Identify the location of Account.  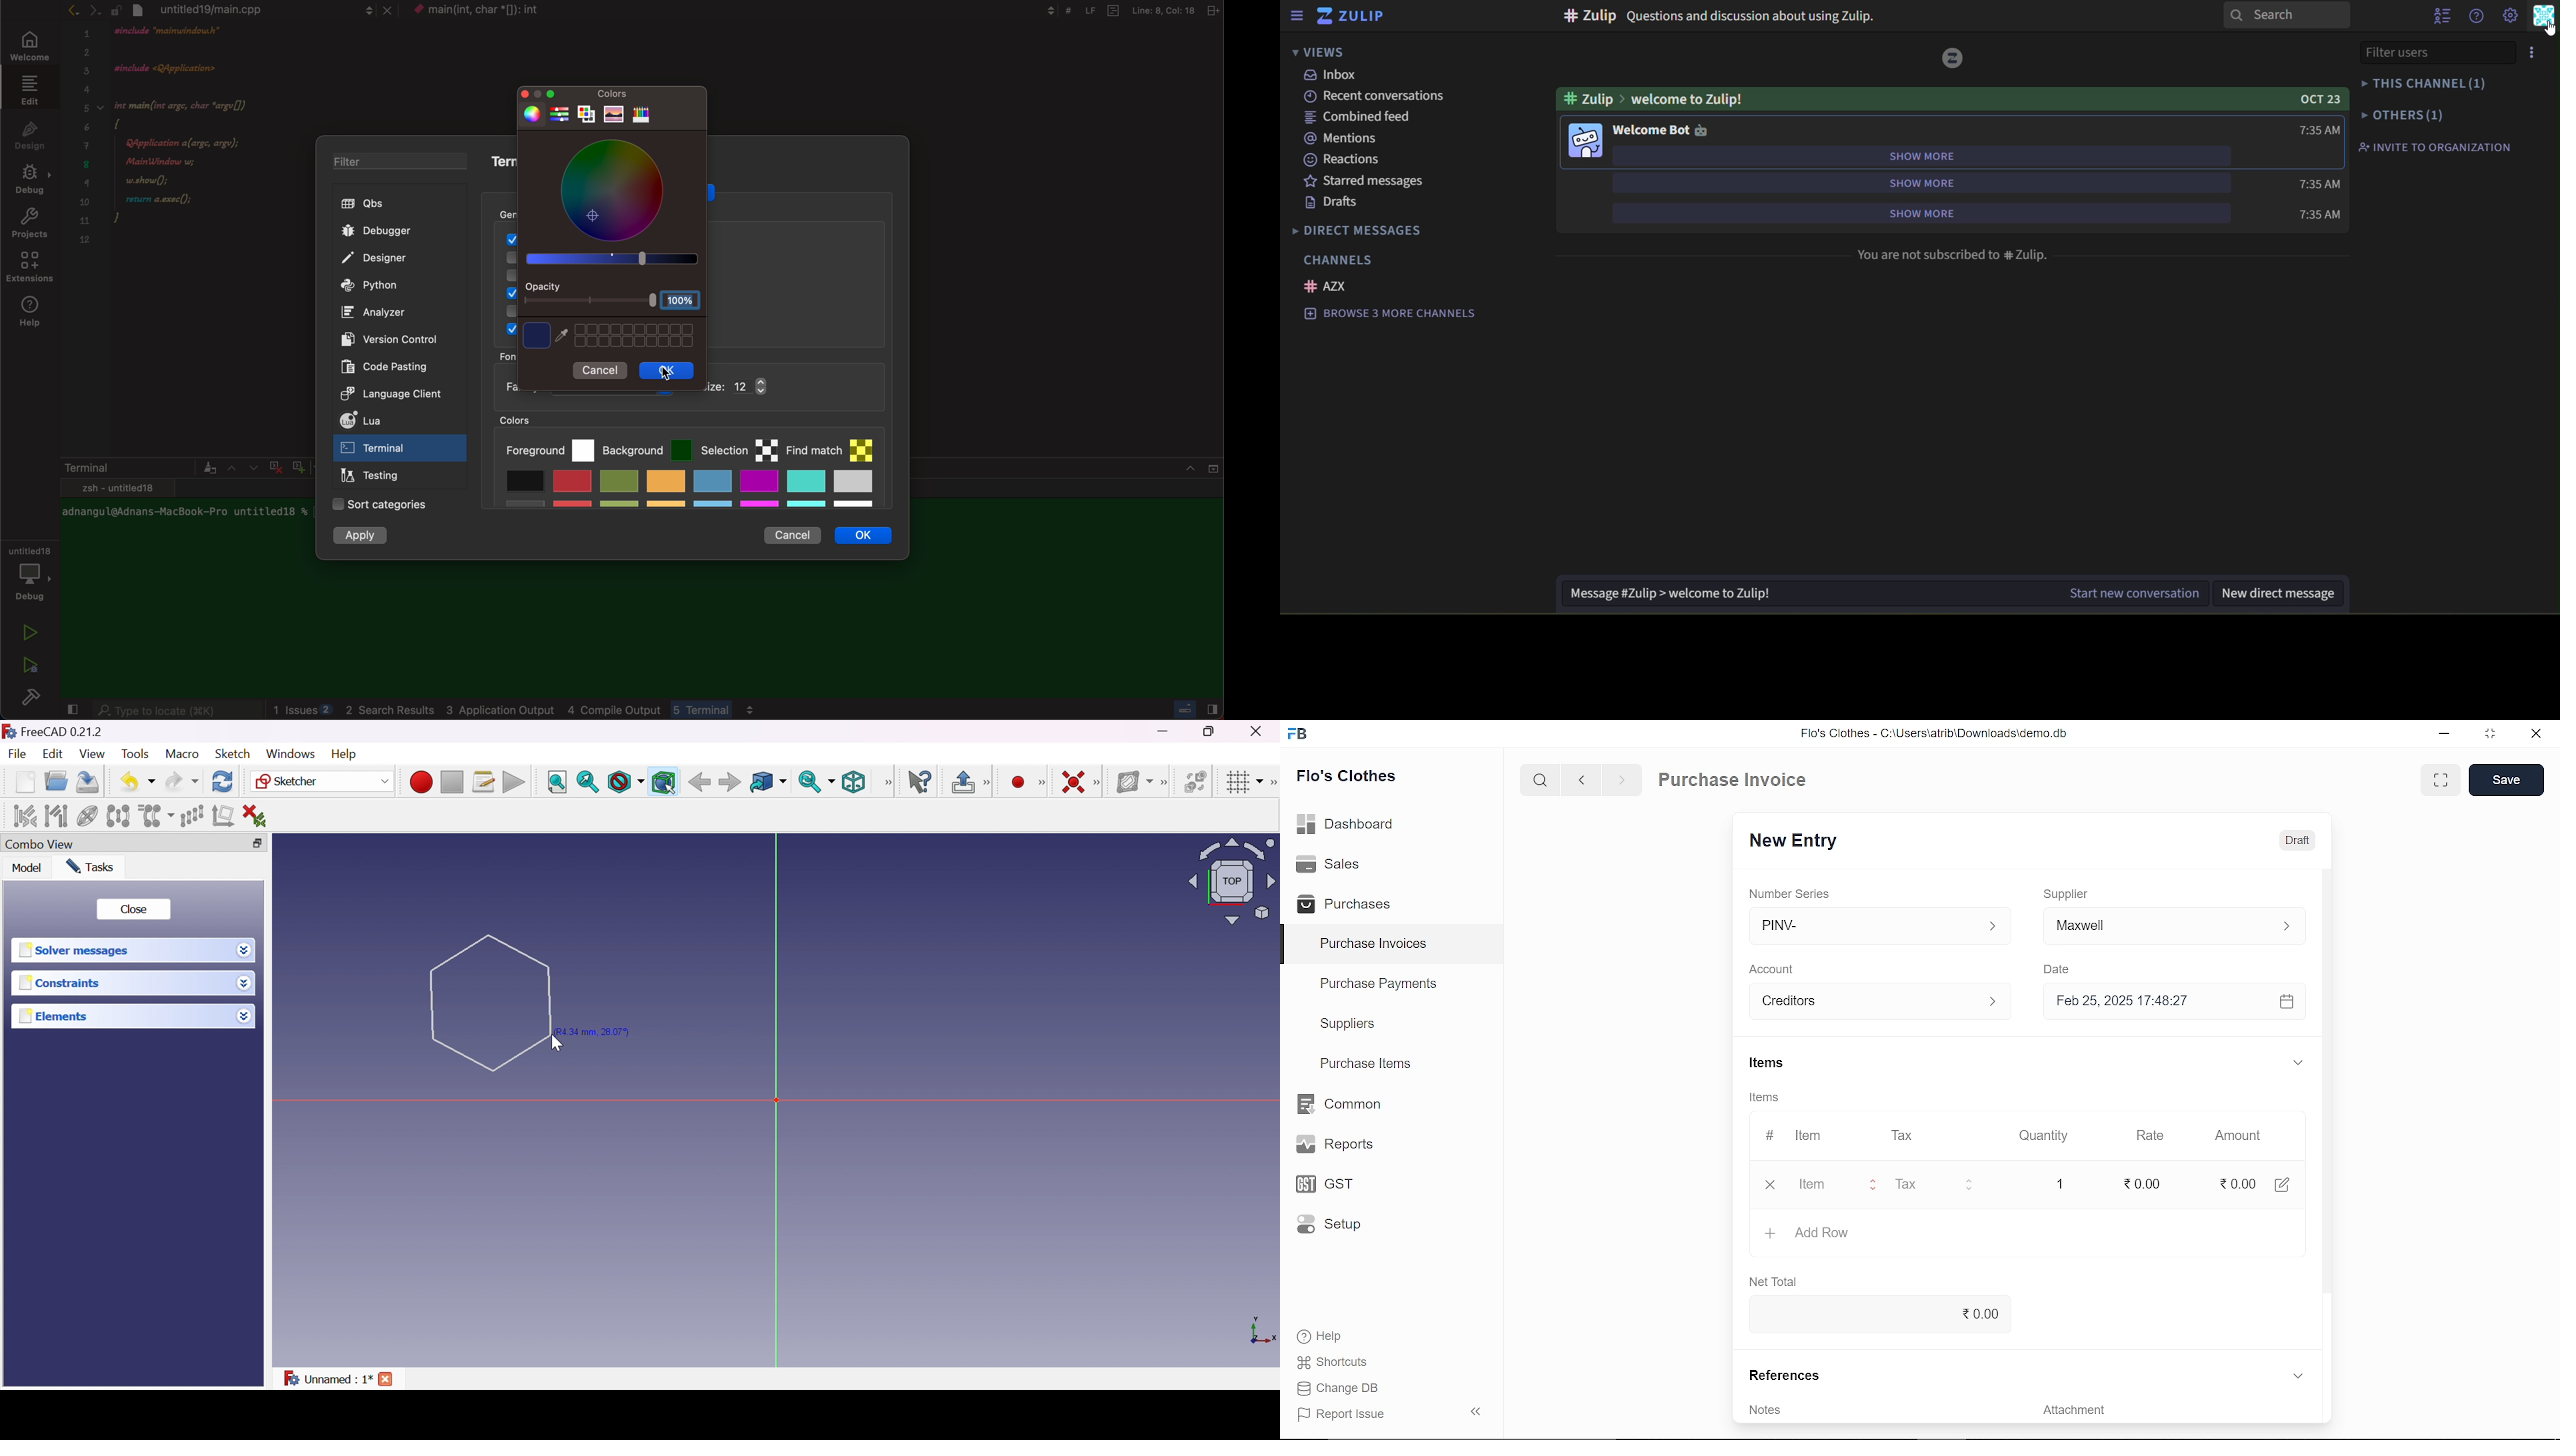
(1778, 967).